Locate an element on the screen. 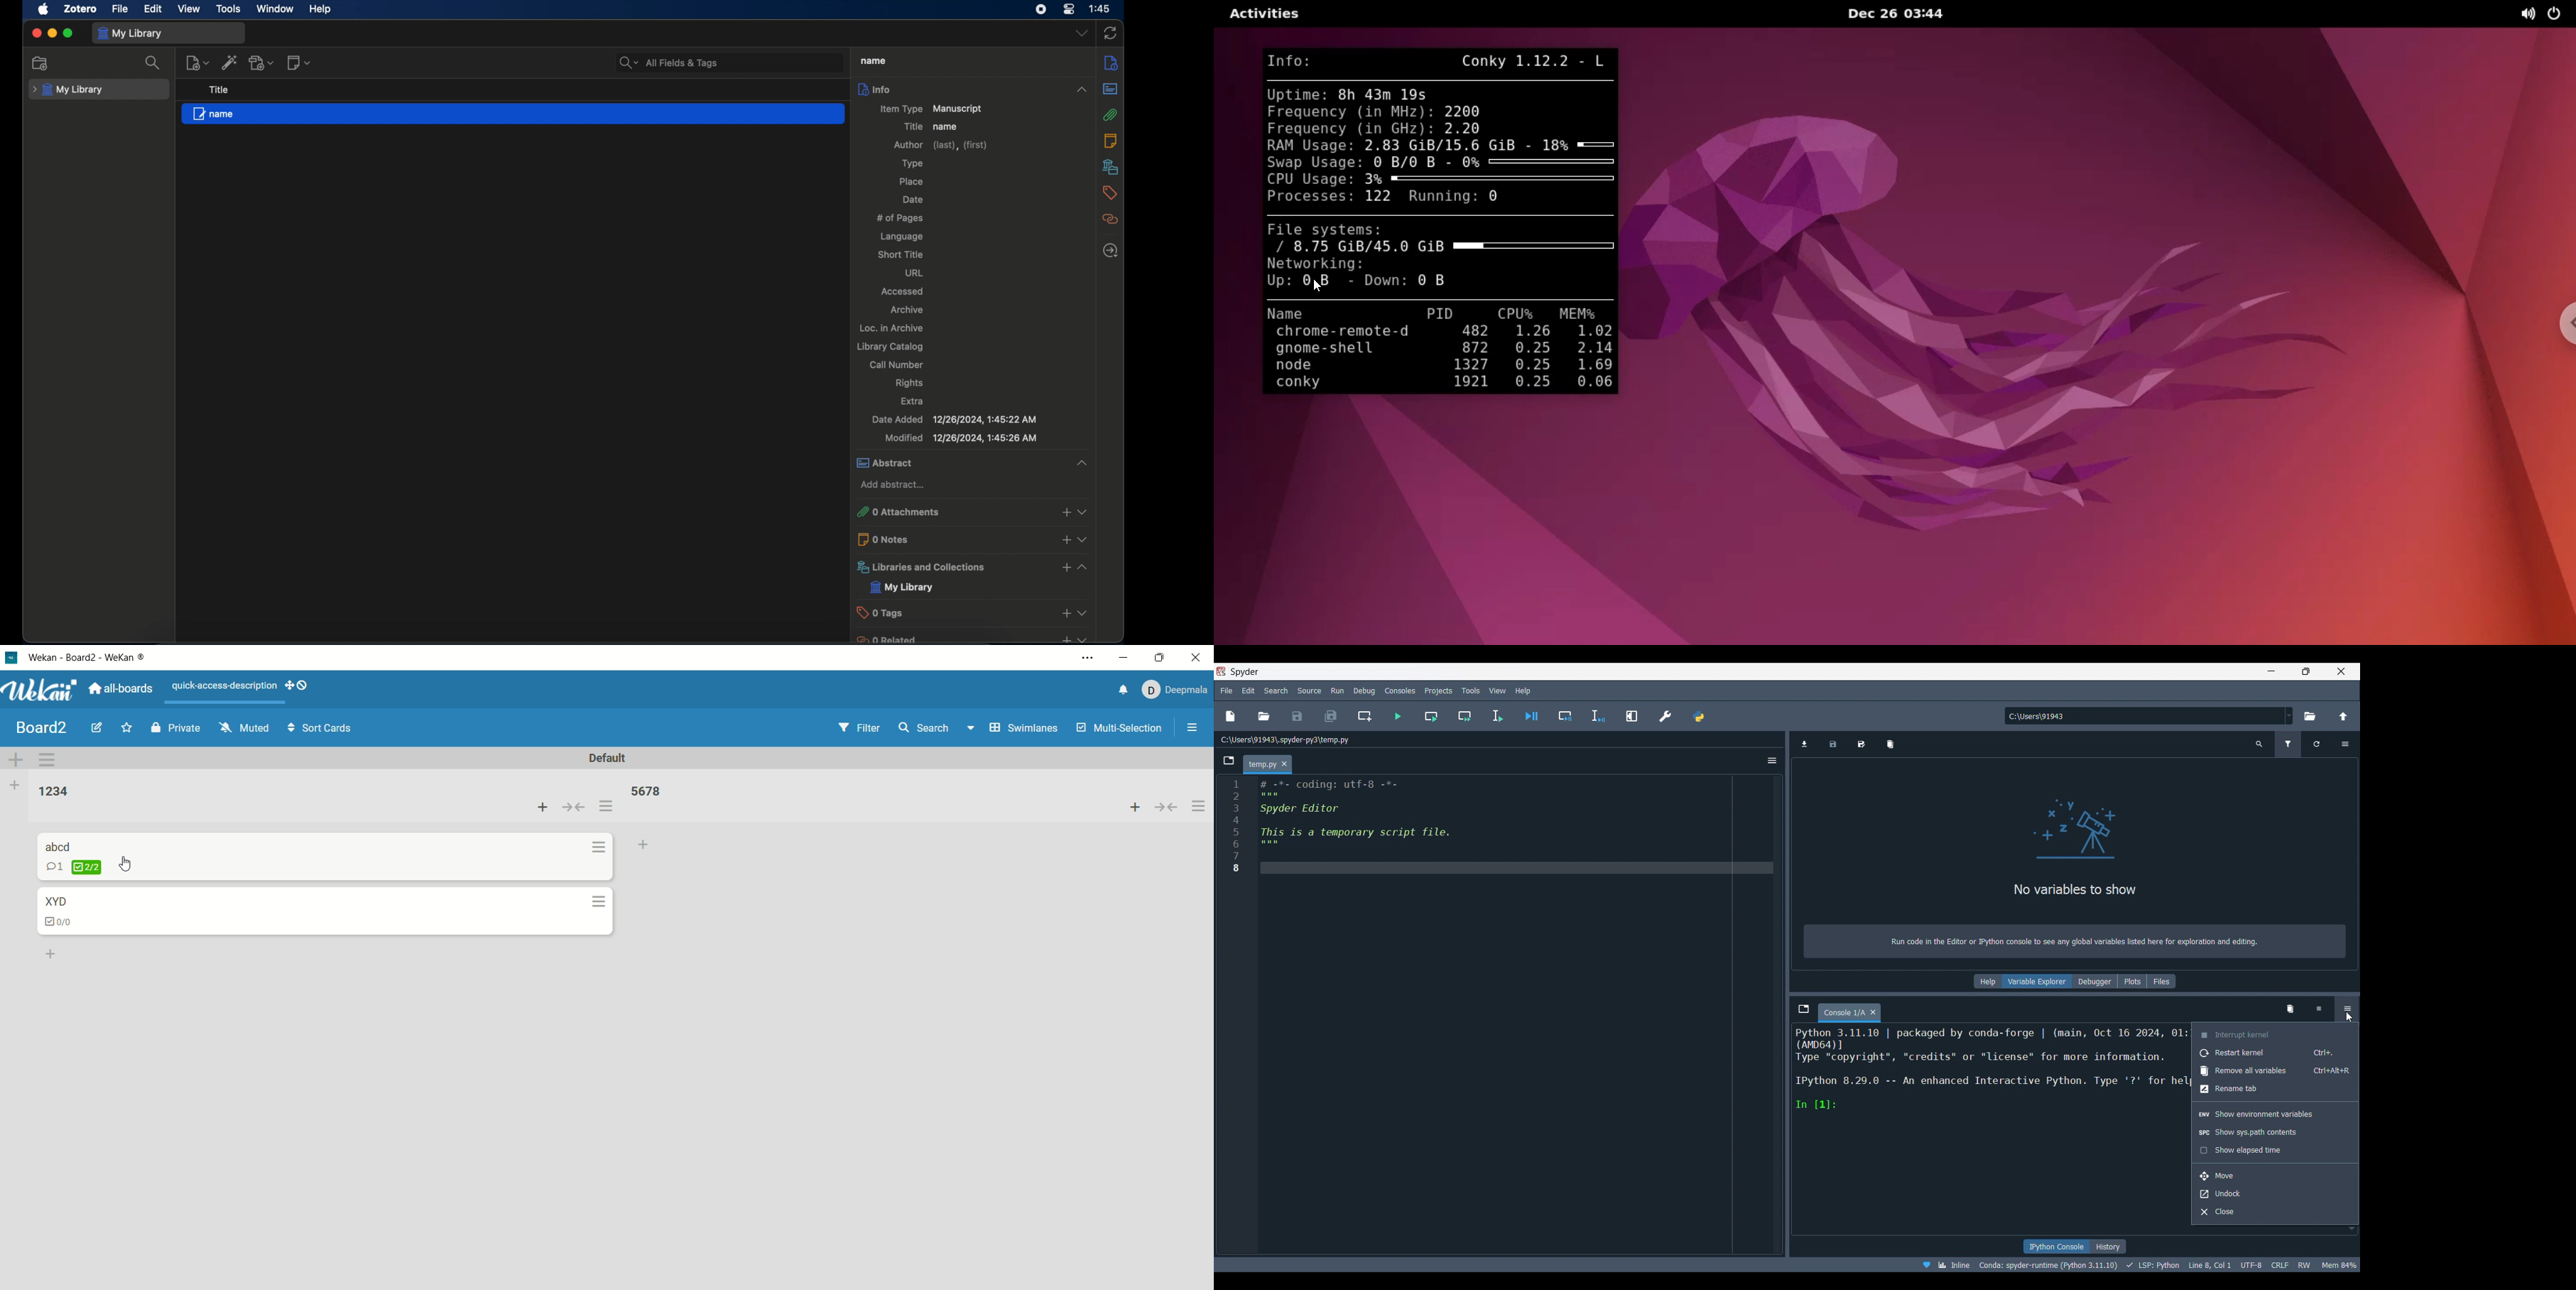 The image size is (2576, 1316). control center is located at coordinates (1069, 9).